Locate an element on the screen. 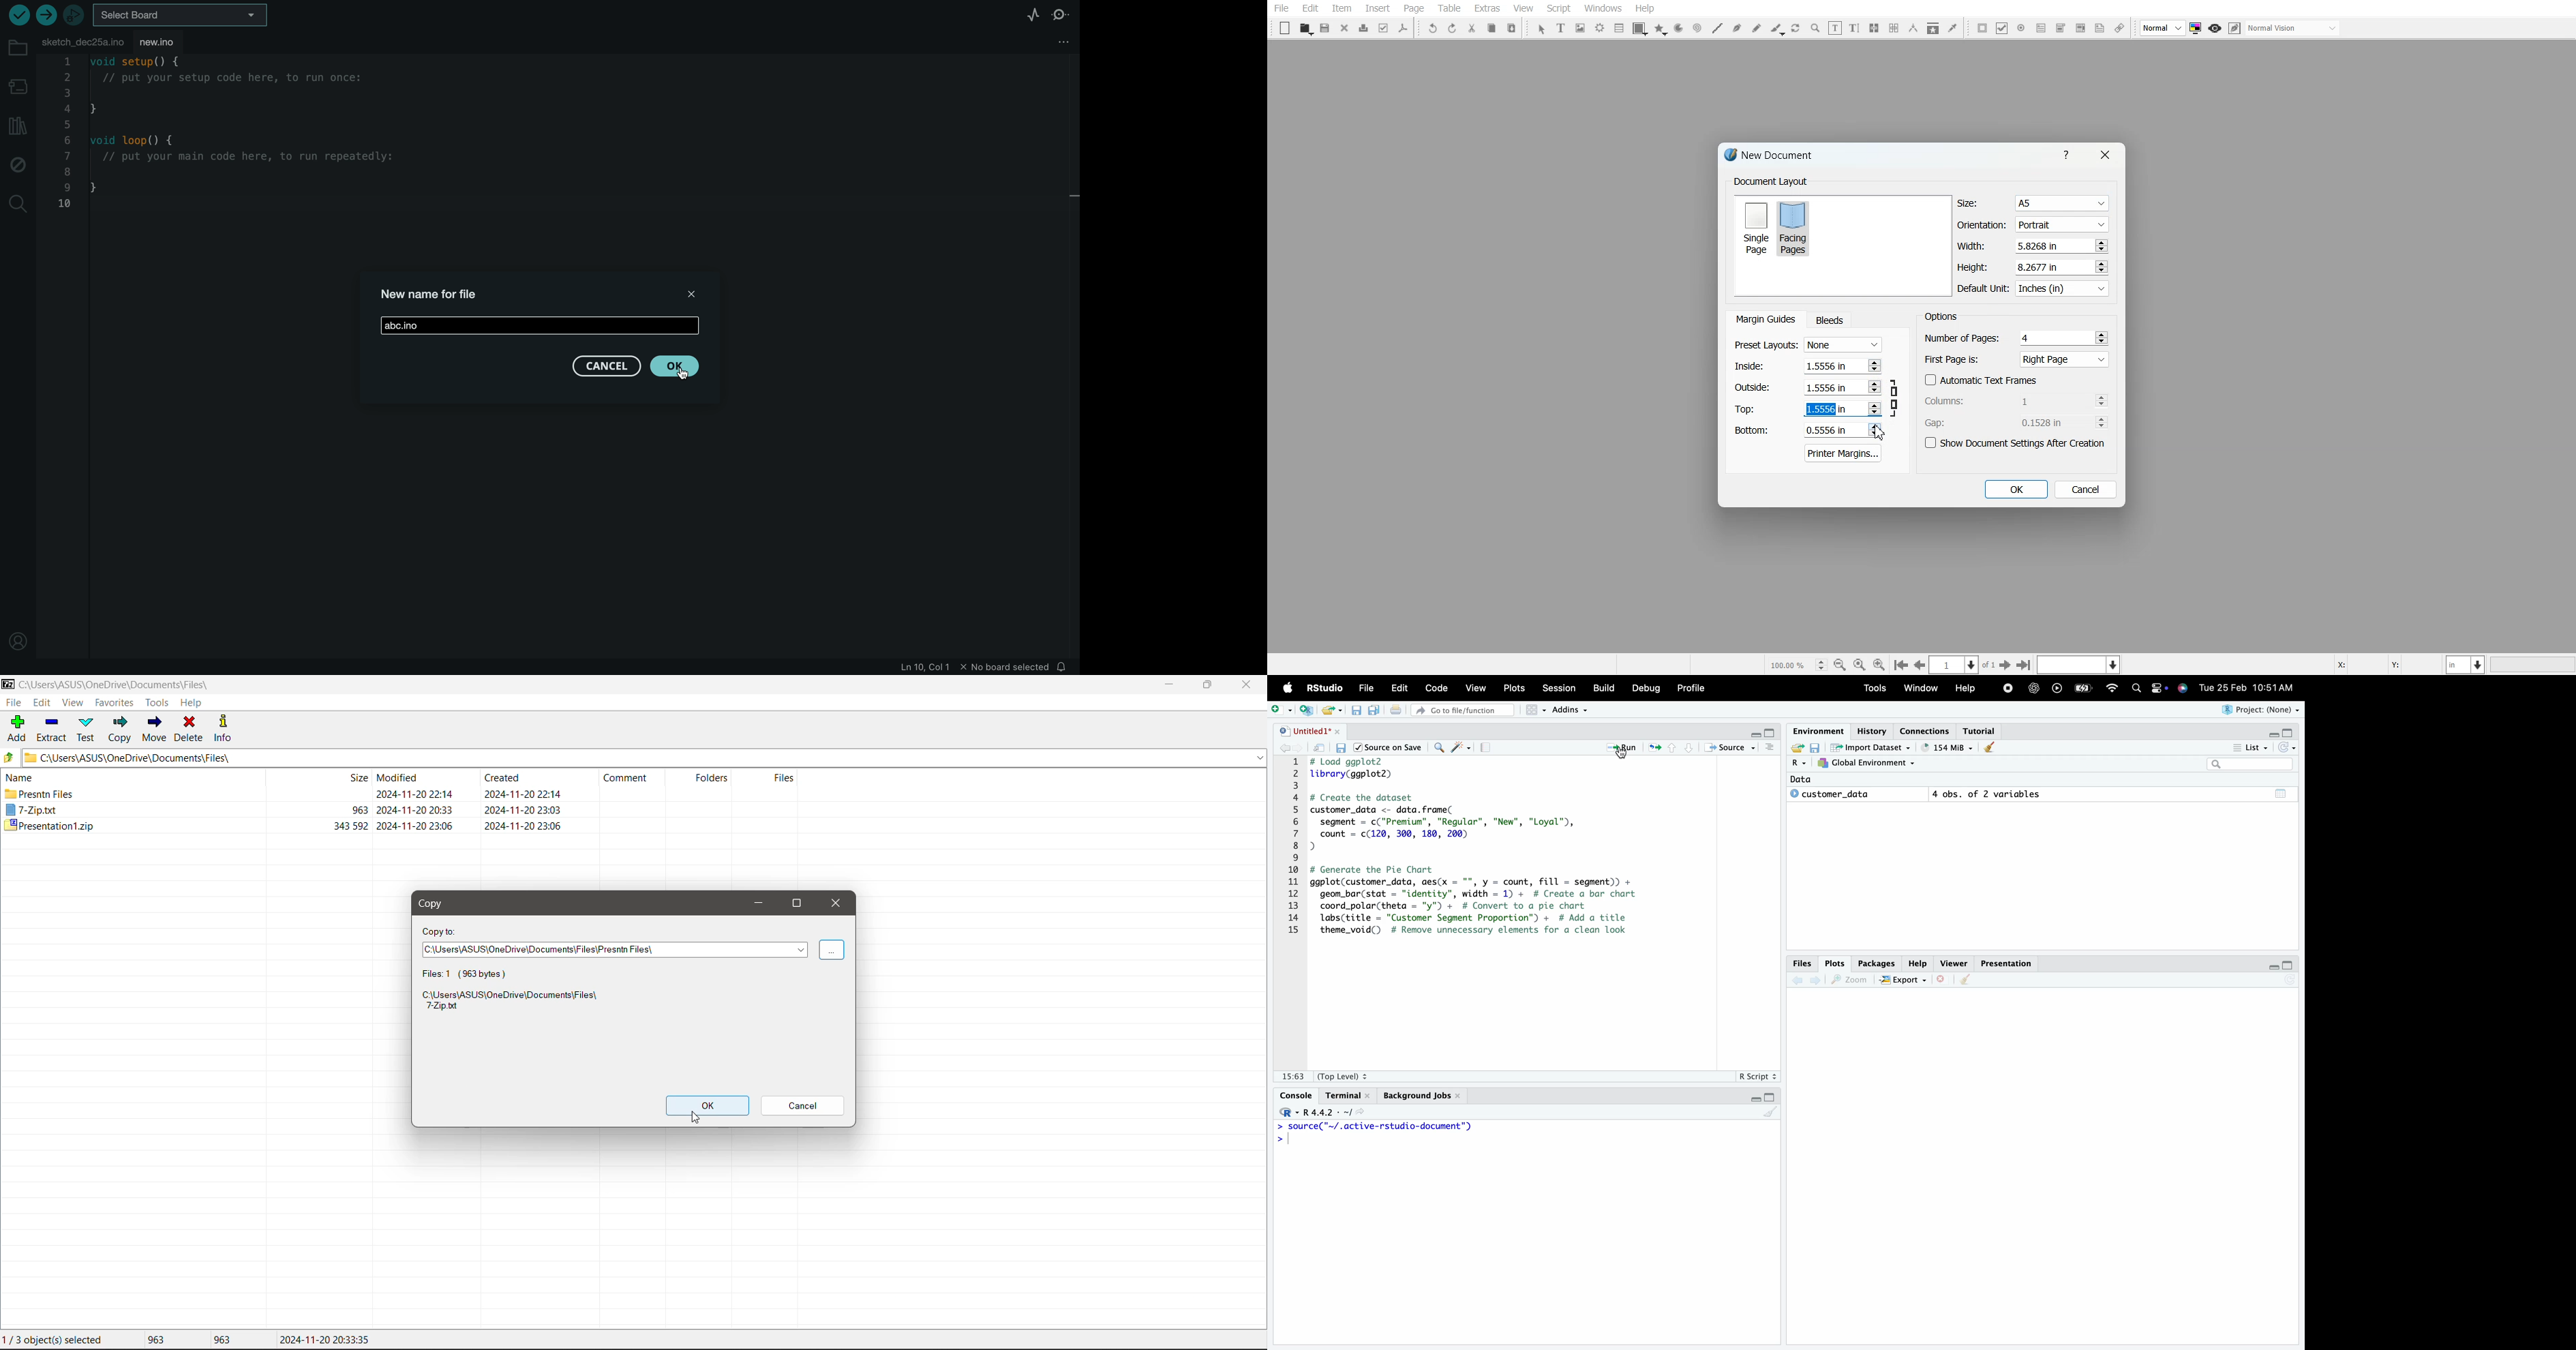 Image resolution: width=2576 pixels, height=1372 pixels. Environment is located at coordinates (1816, 729).